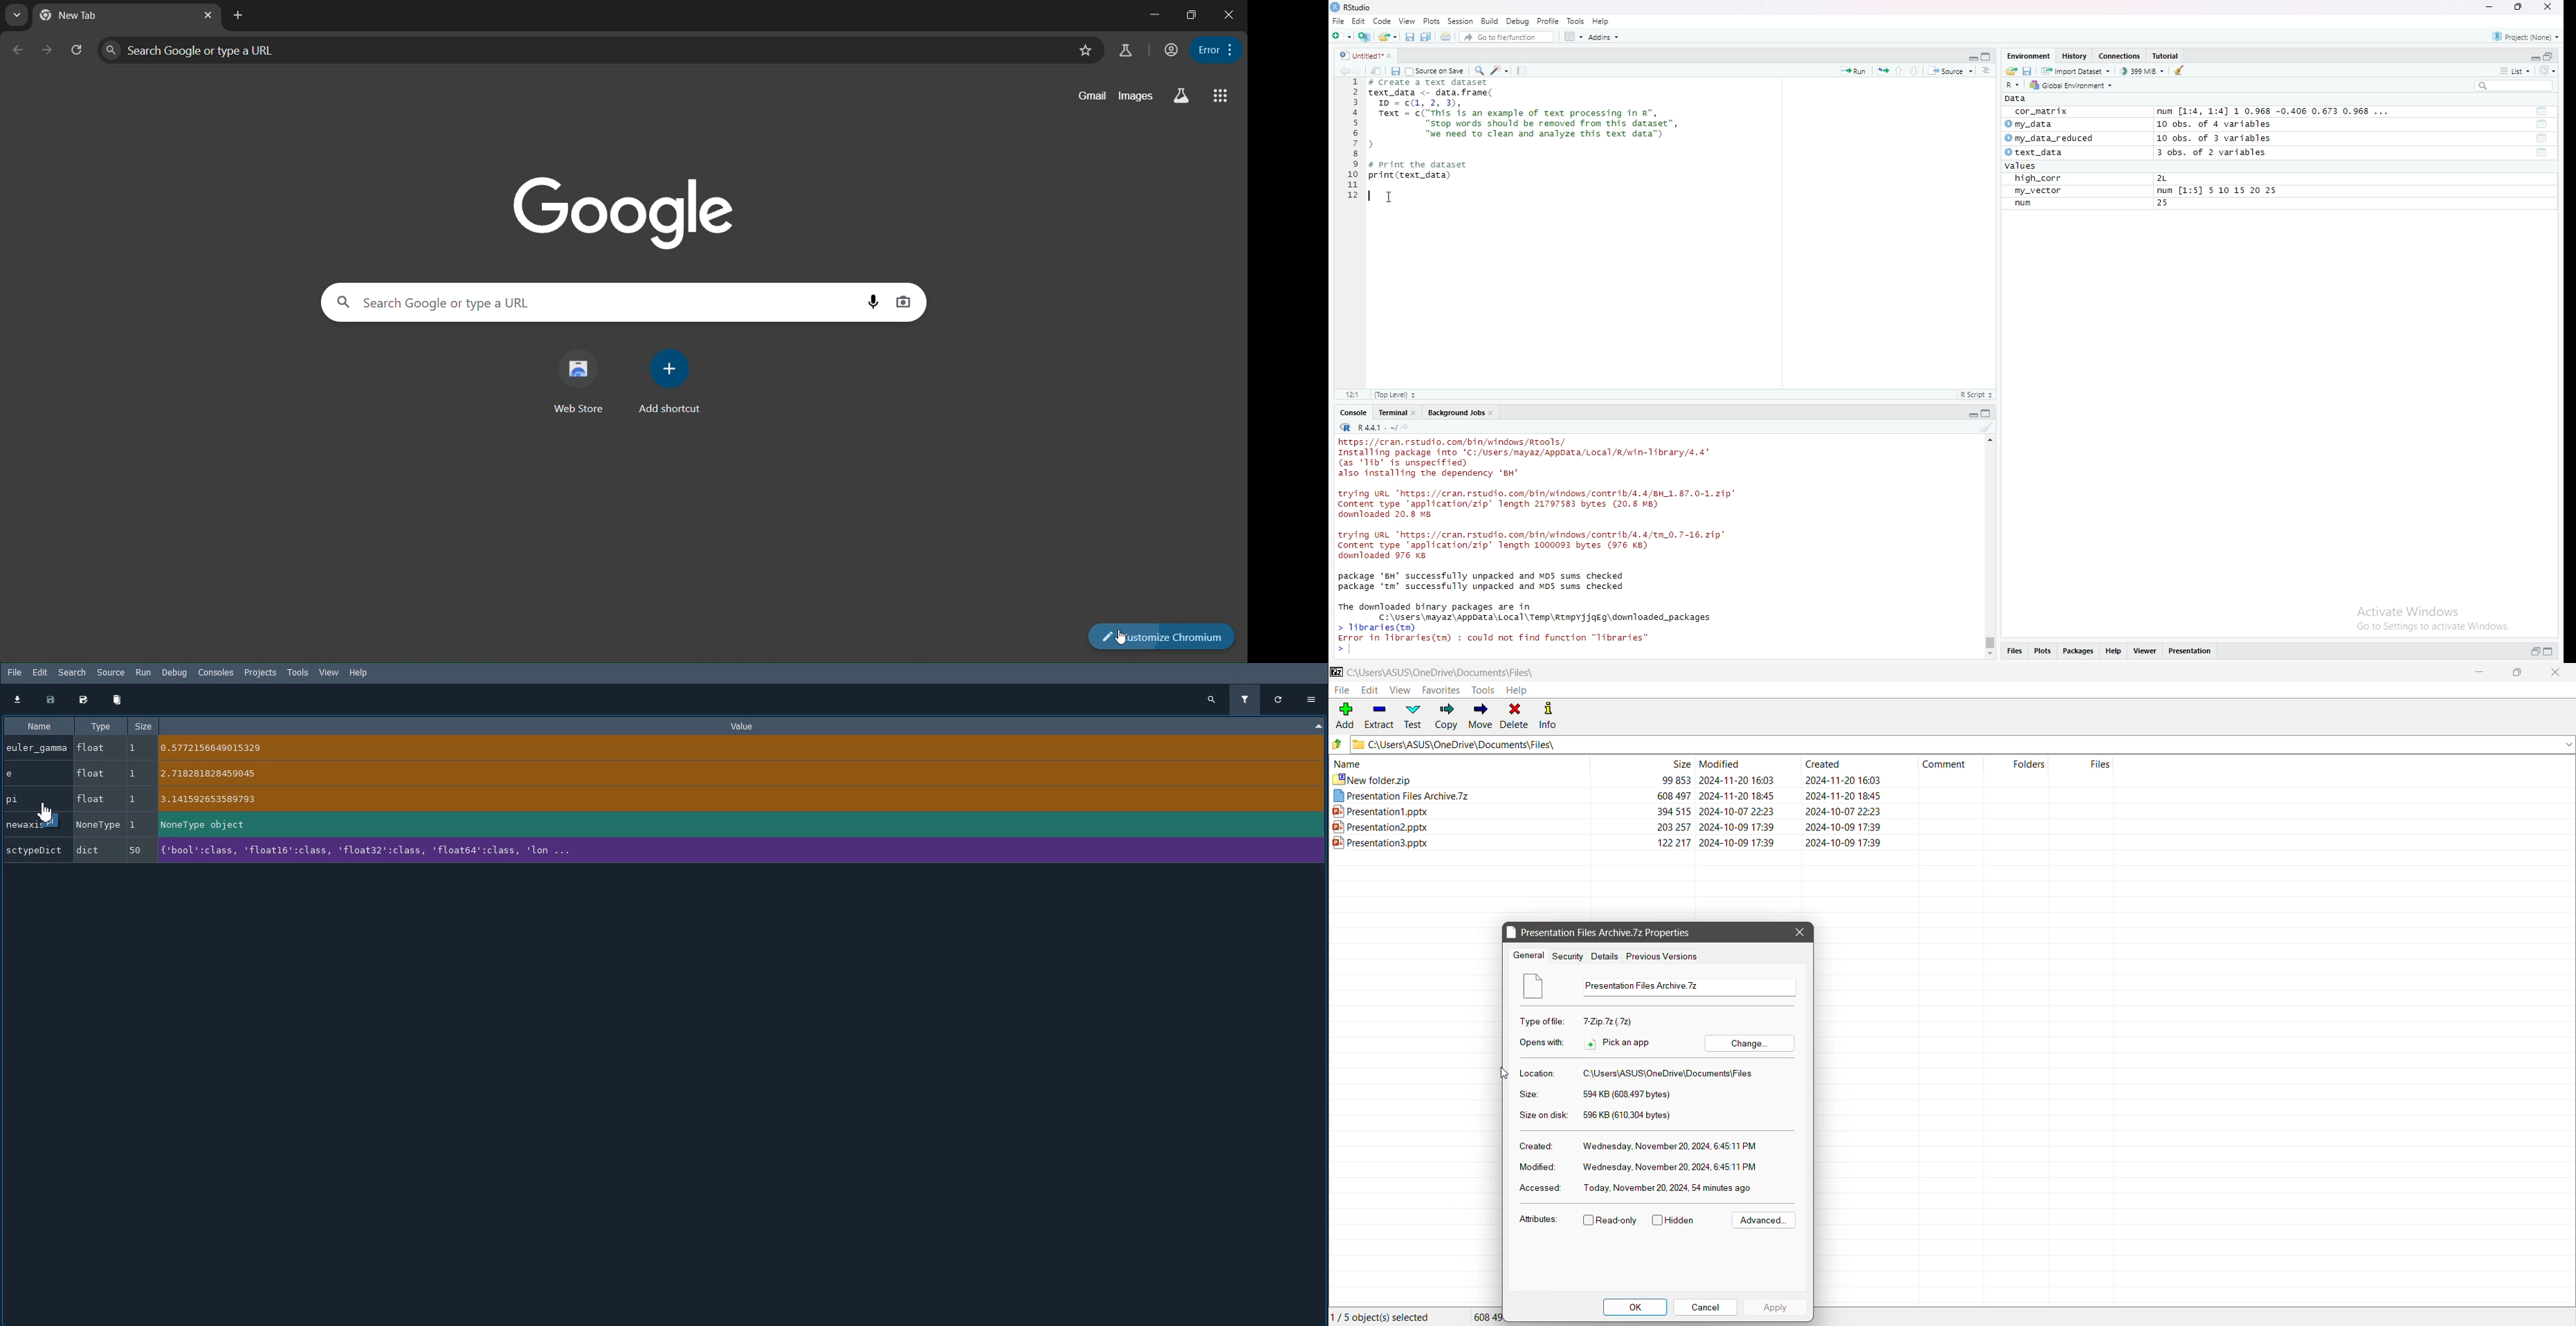 This screenshot has width=2576, height=1344. Describe the element at coordinates (2166, 56) in the screenshot. I see `tutorial` at that location.